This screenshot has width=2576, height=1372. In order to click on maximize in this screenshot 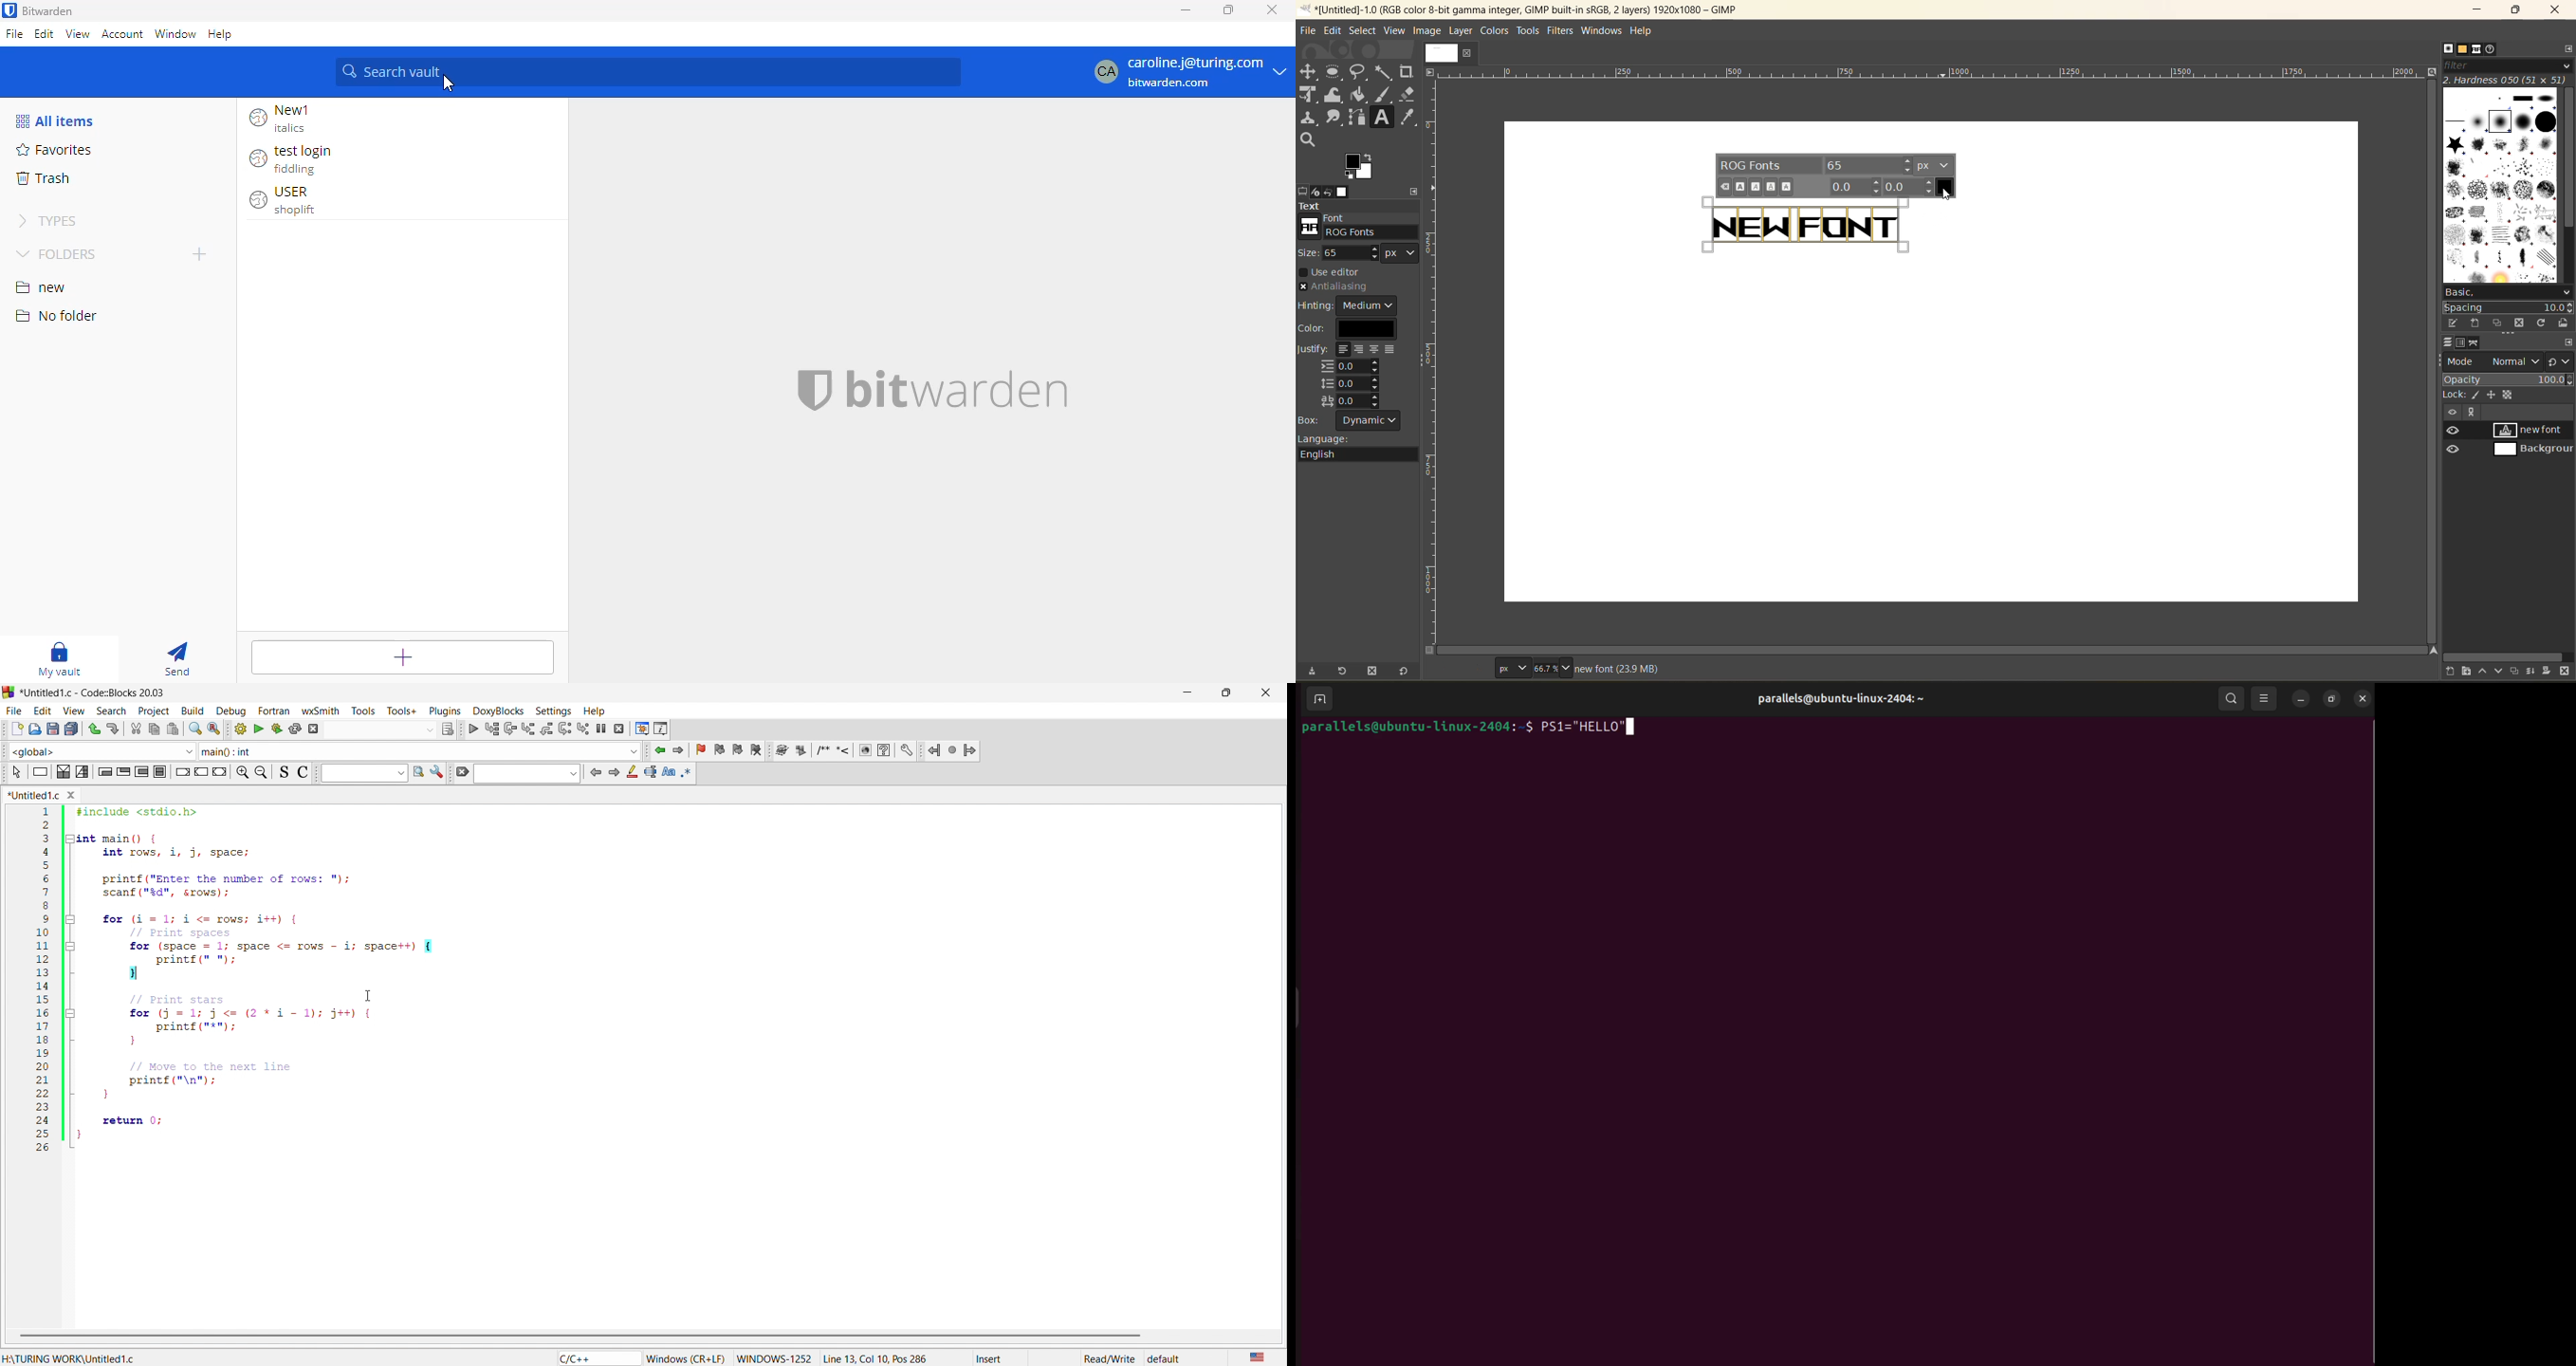, I will do `click(2520, 10)`.